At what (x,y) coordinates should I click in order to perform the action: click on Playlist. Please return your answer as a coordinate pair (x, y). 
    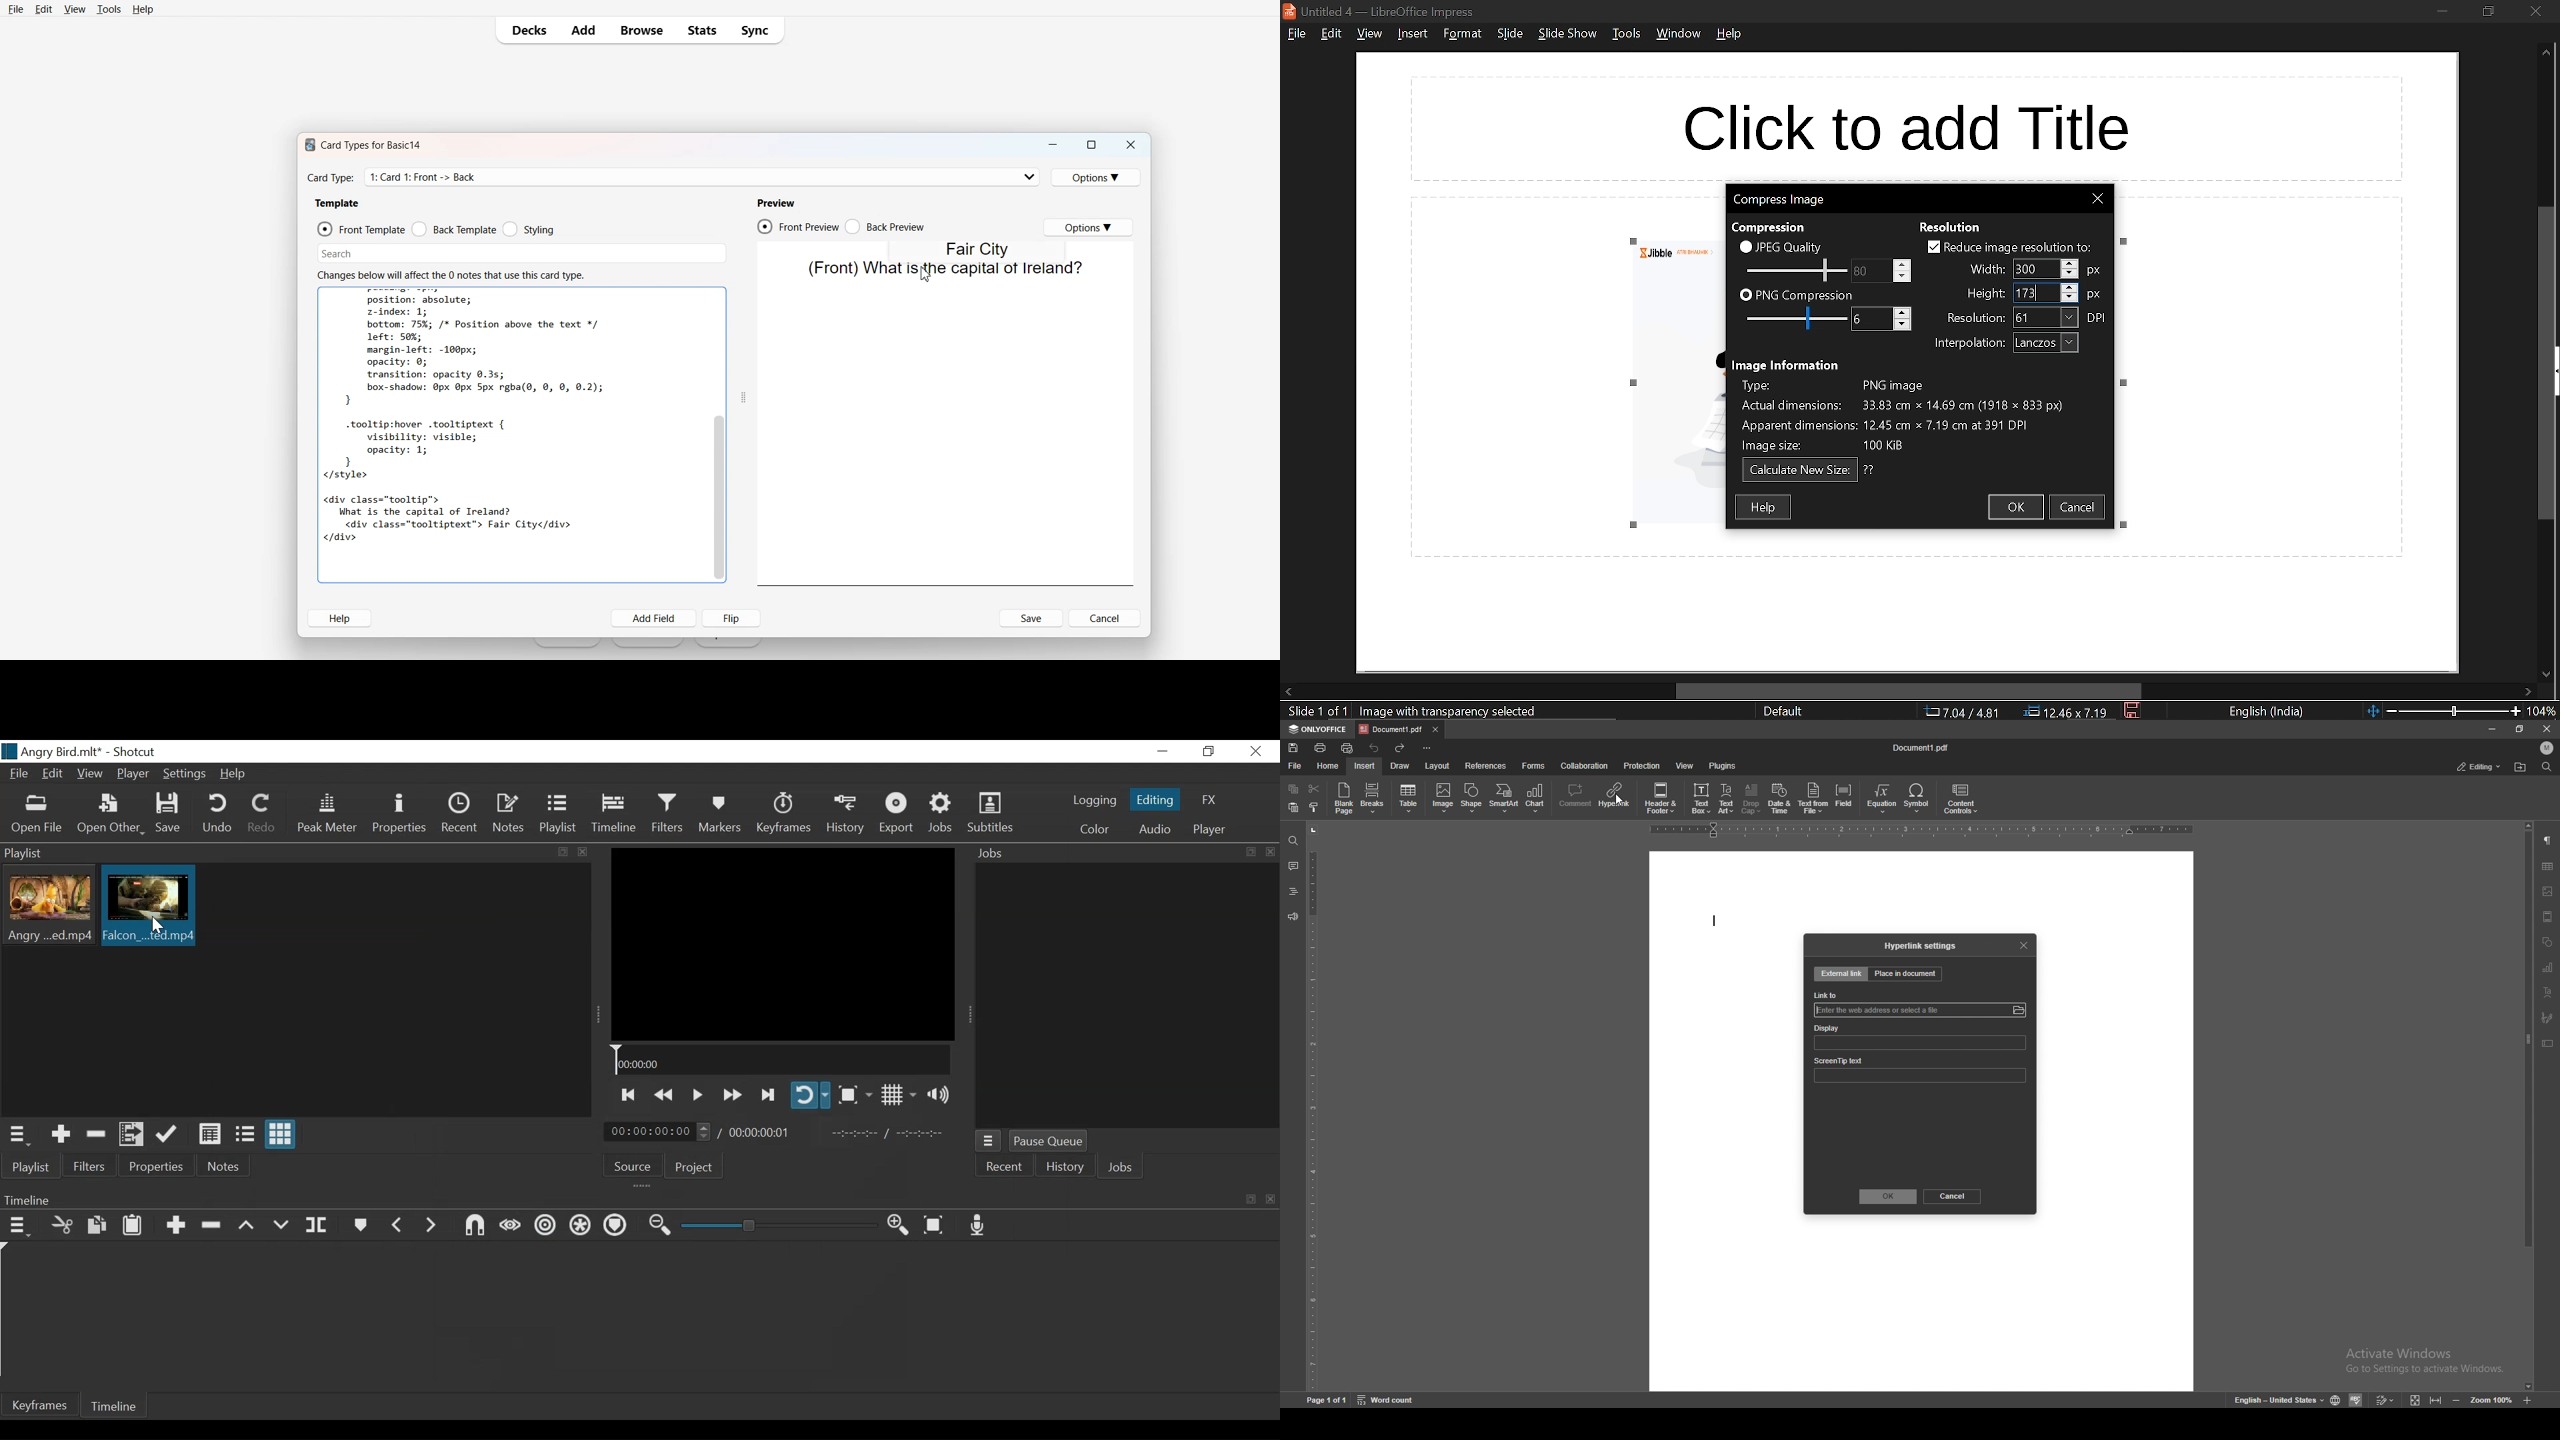
    Looking at the image, I should click on (558, 813).